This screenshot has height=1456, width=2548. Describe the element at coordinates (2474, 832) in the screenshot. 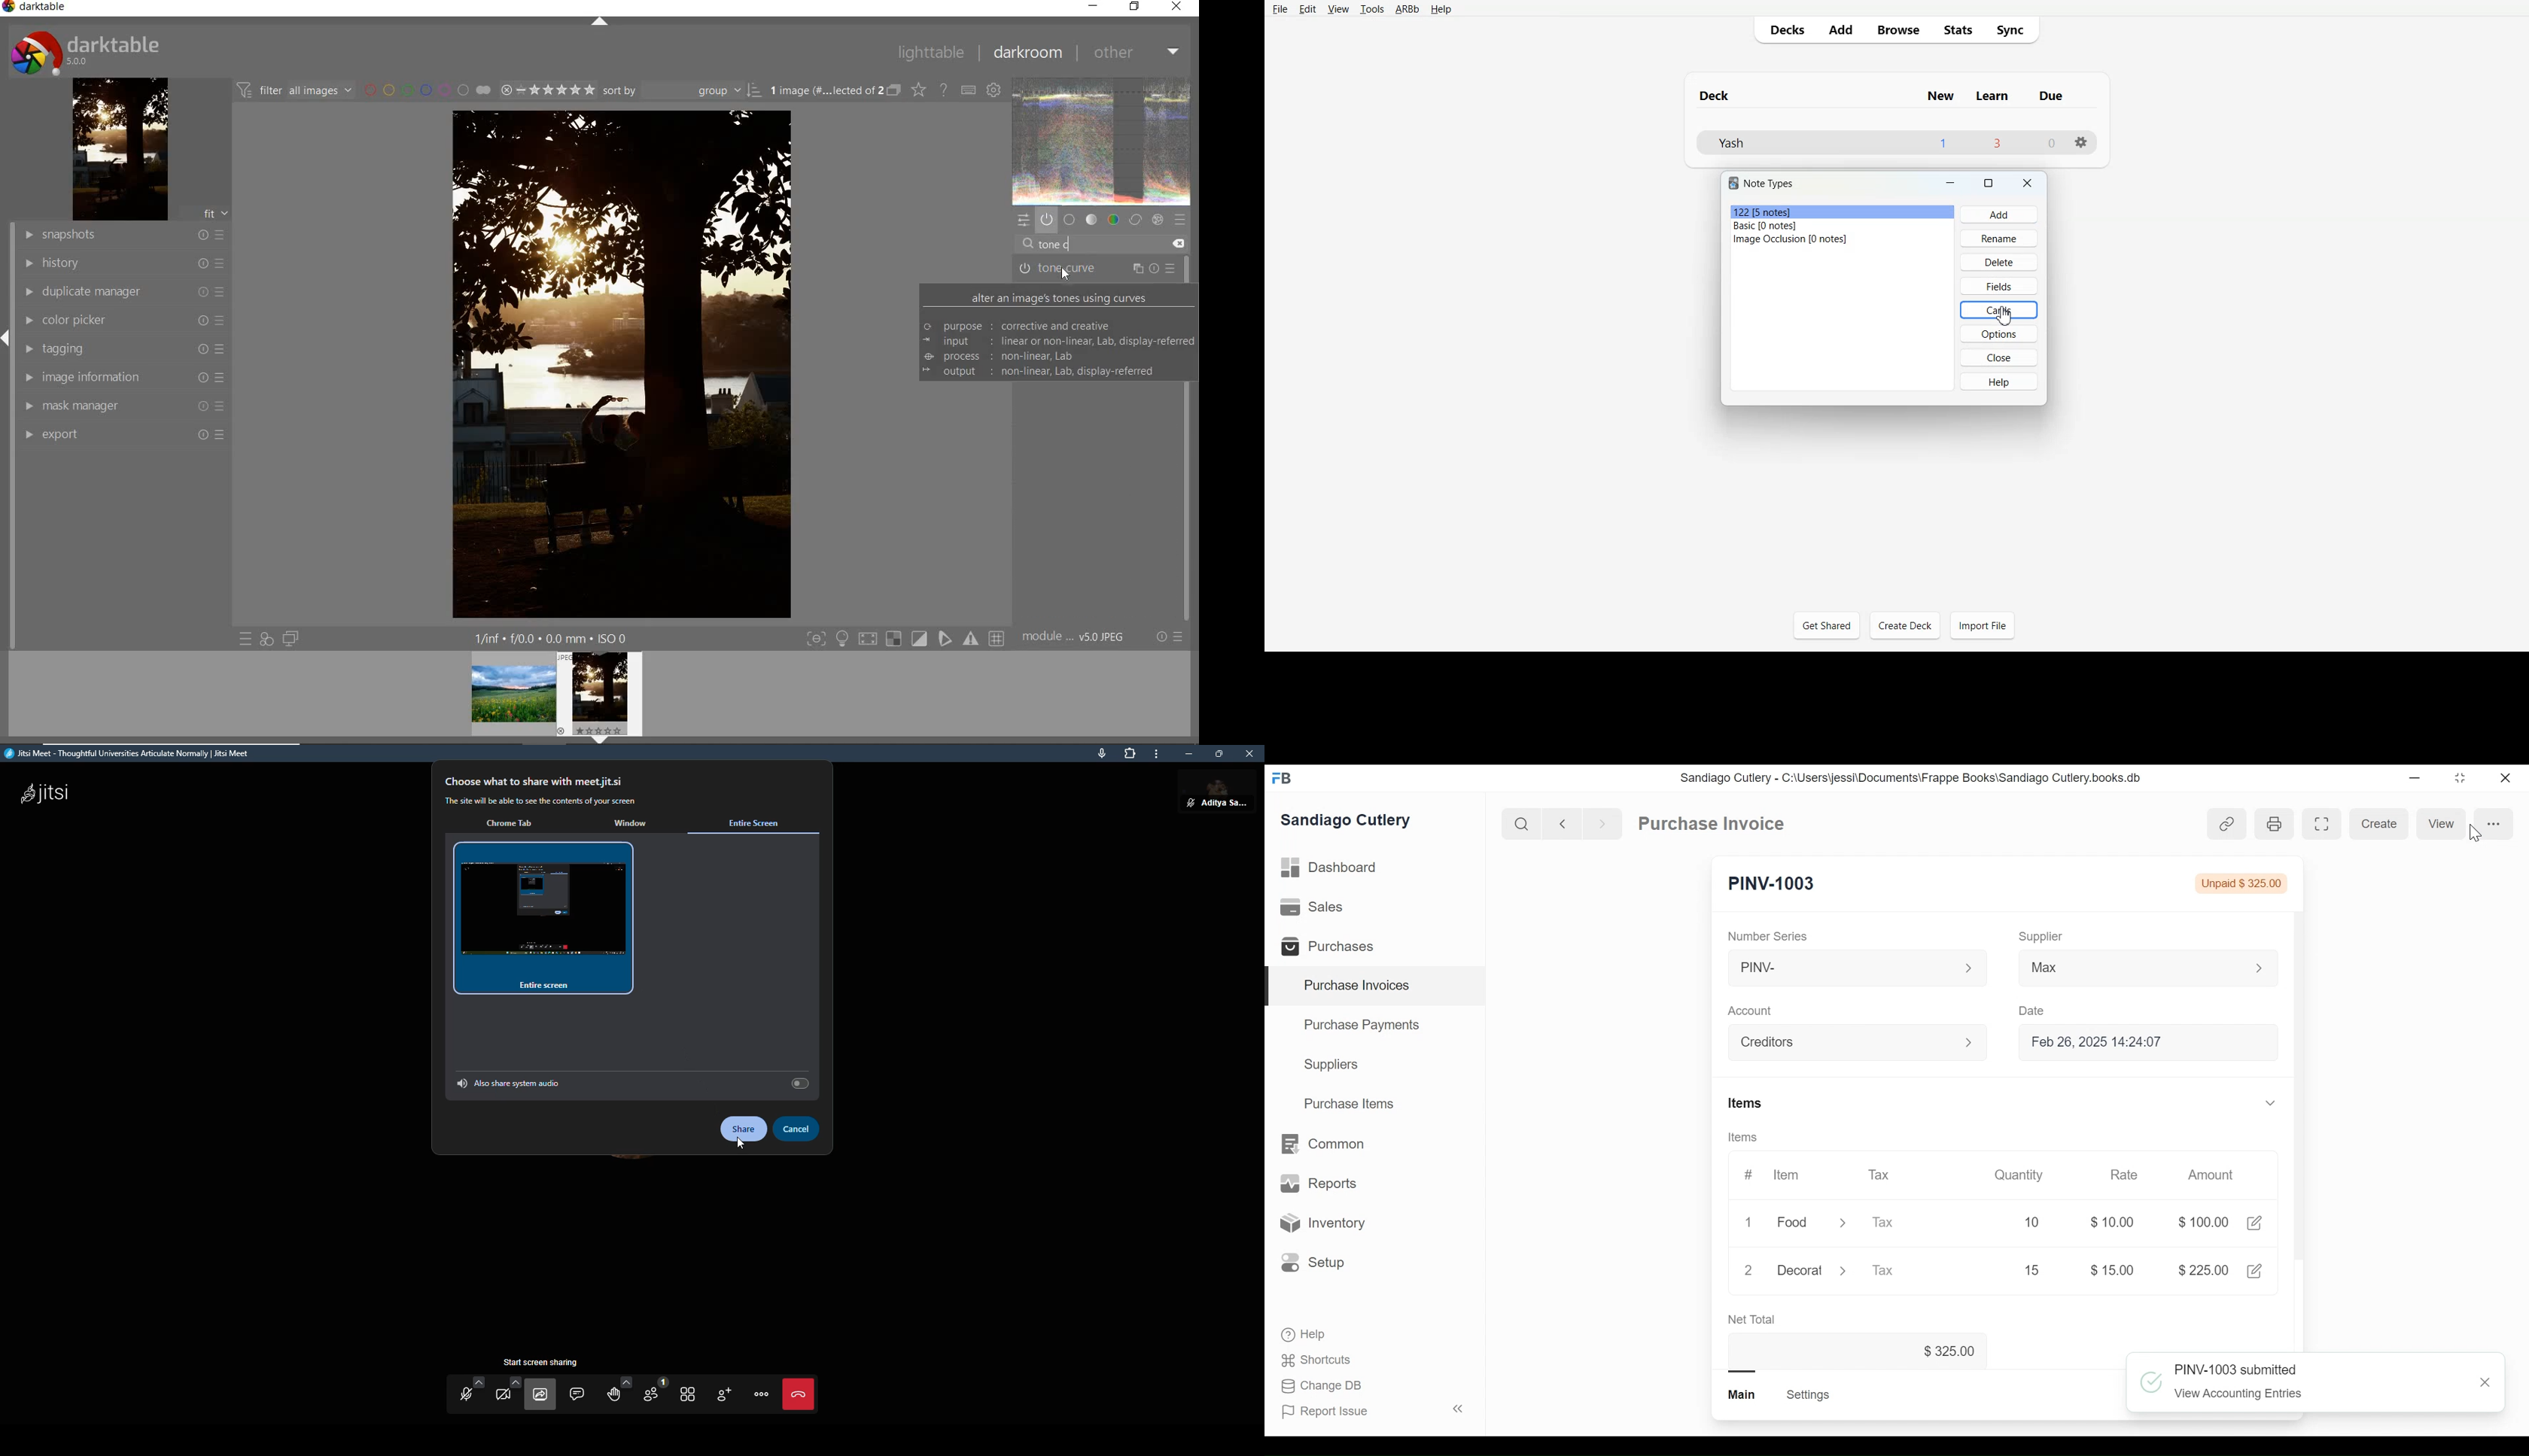

I see `cursor` at that location.